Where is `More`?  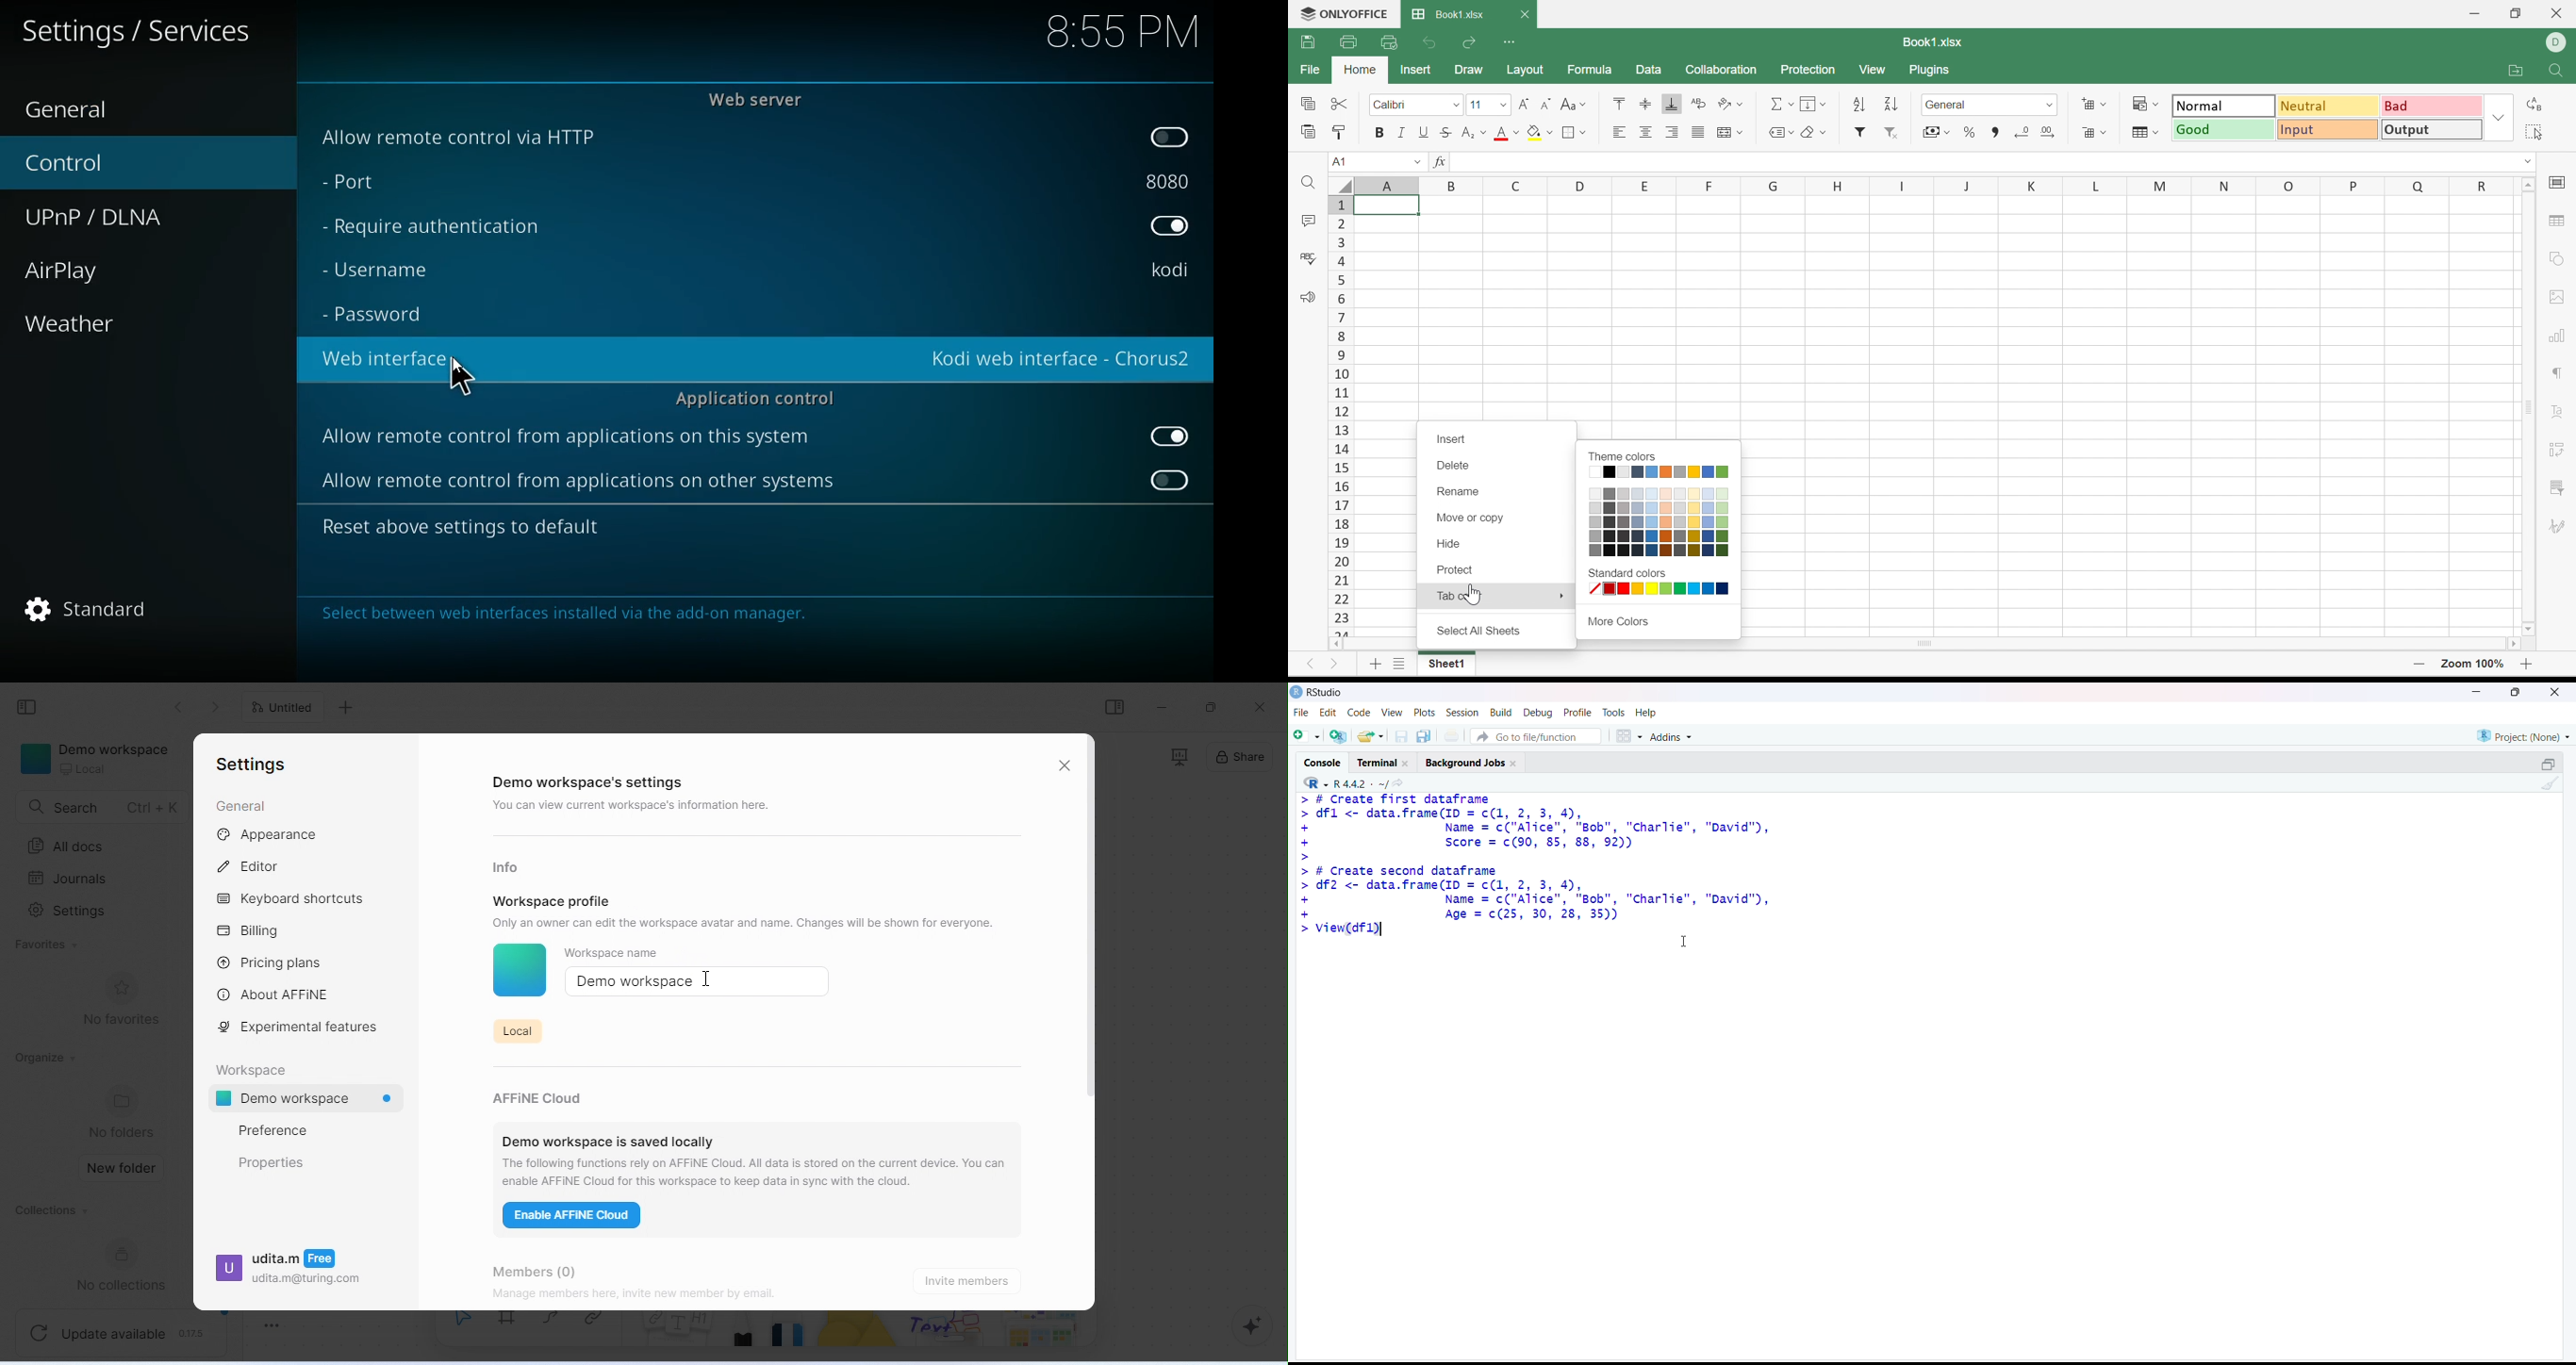 More is located at coordinates (1557, 595).